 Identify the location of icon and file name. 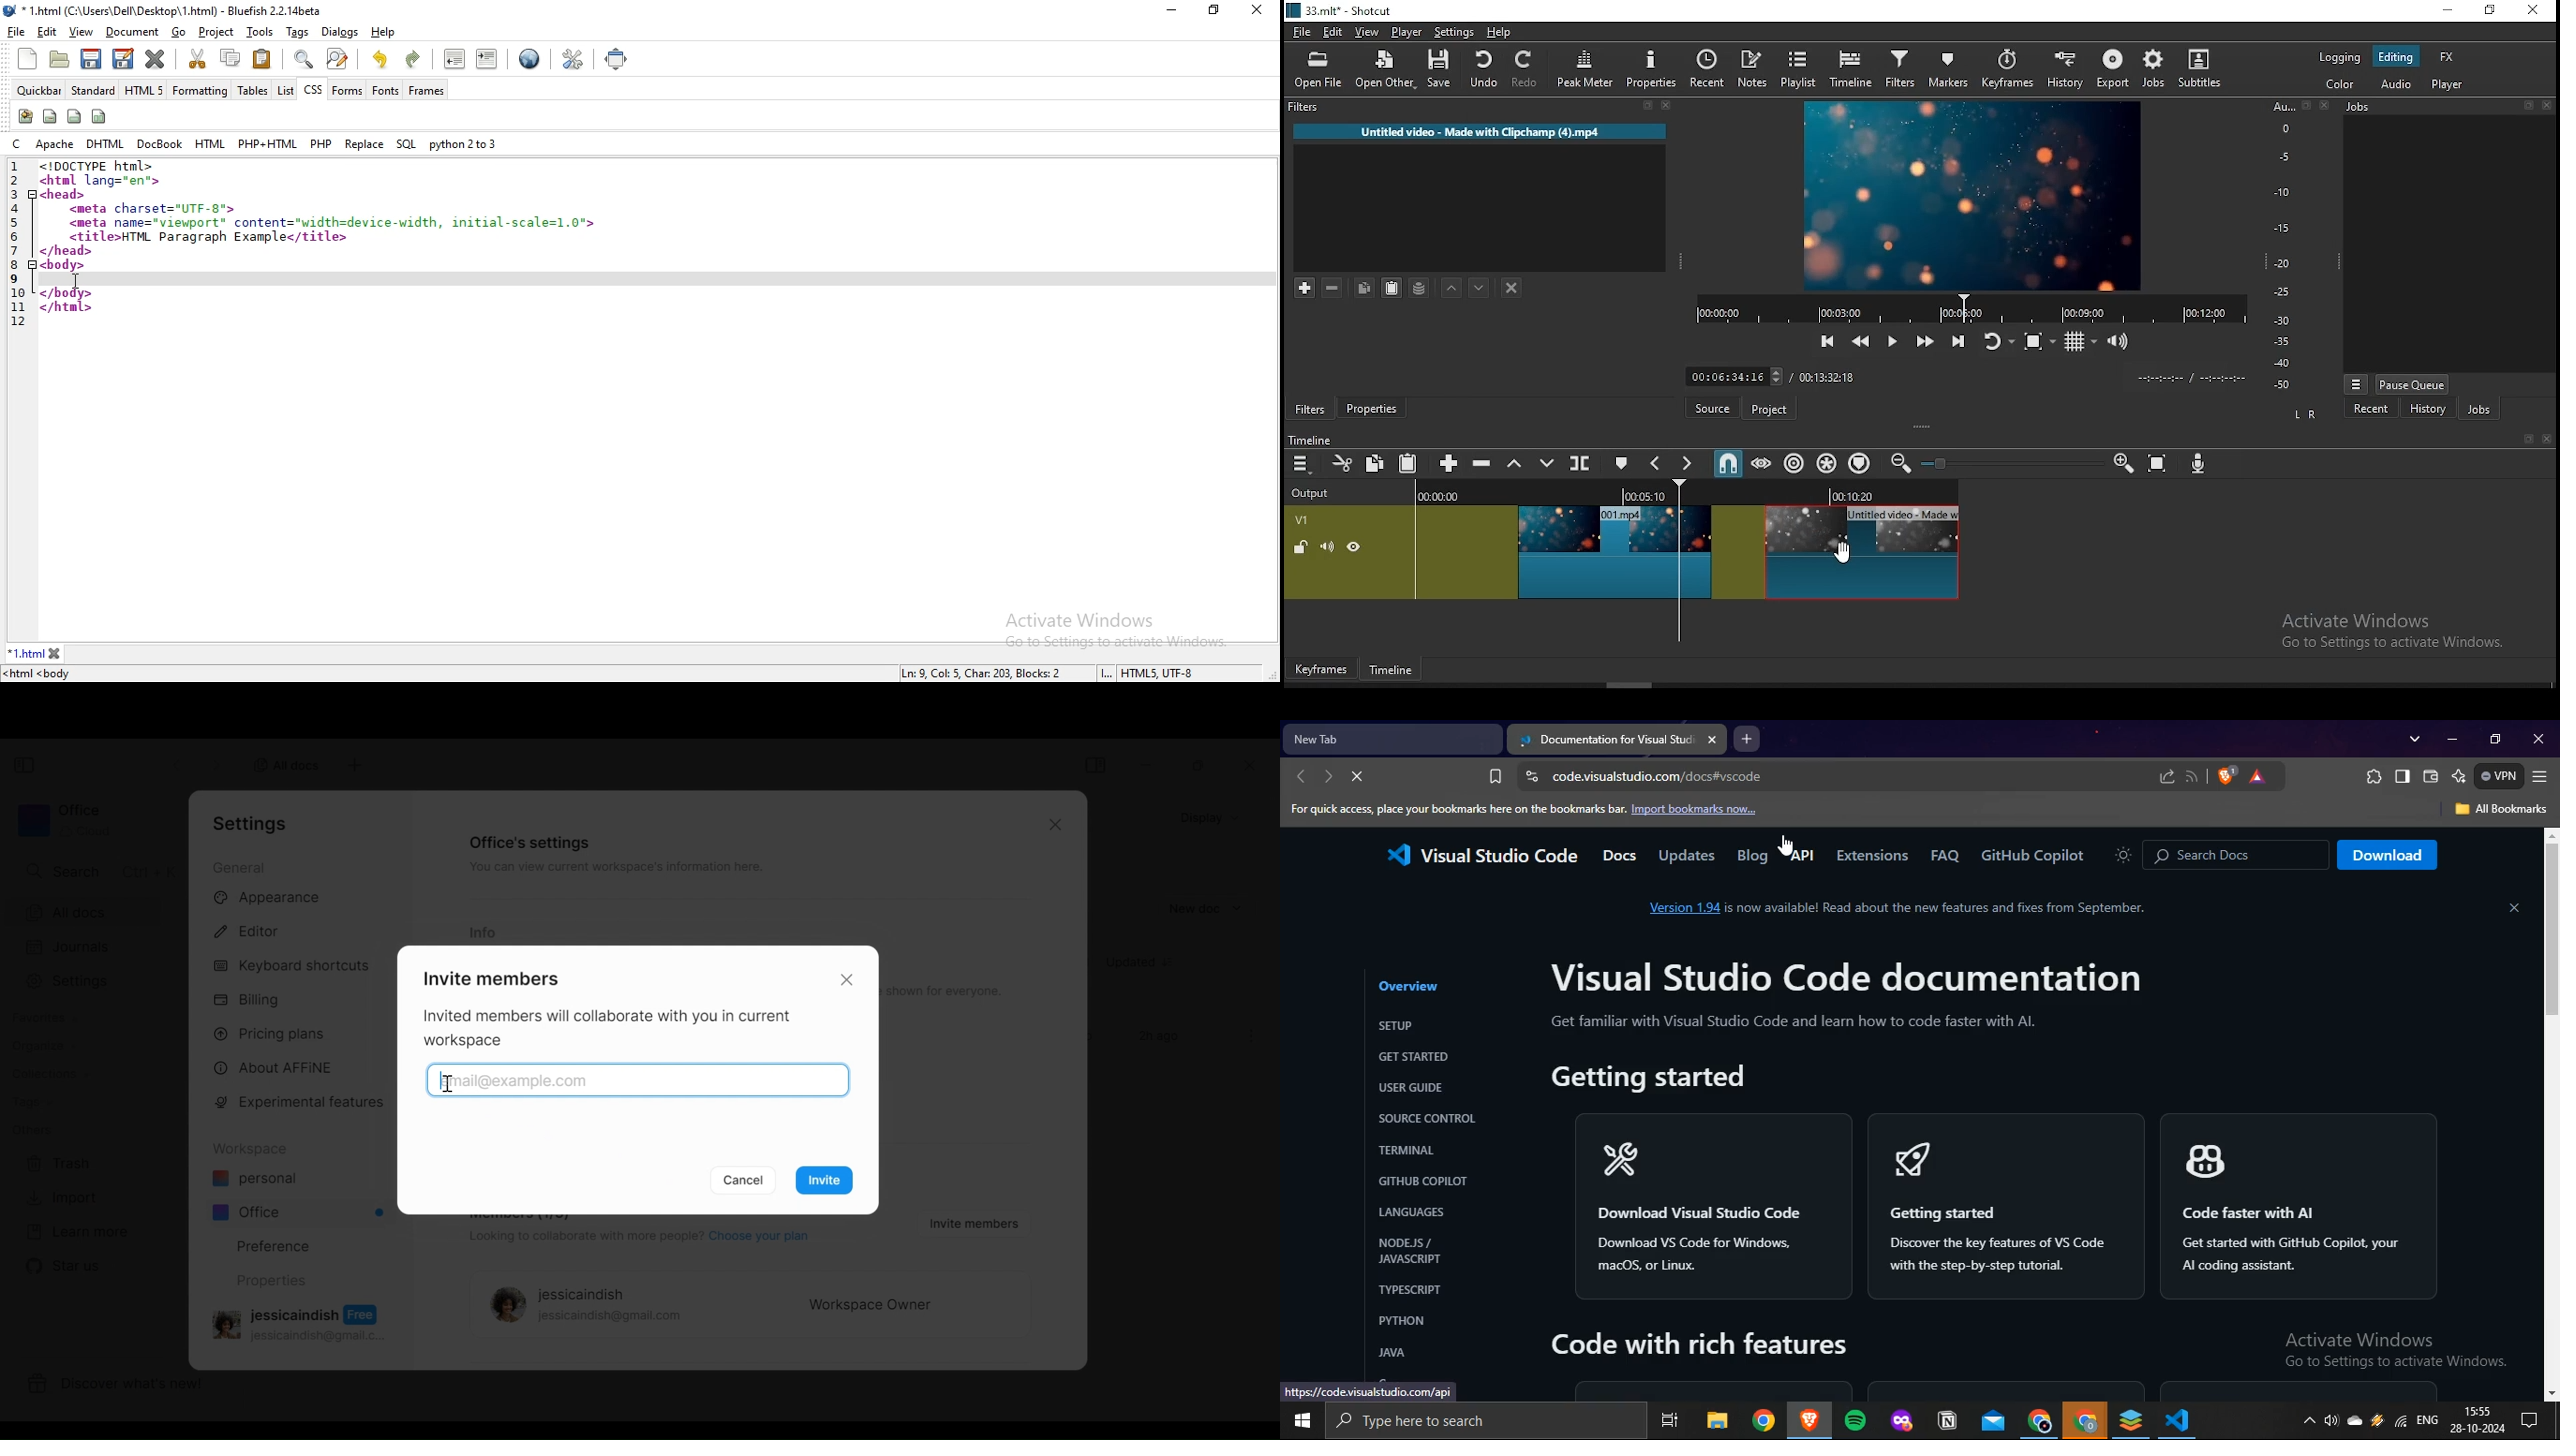
(1342, 13).